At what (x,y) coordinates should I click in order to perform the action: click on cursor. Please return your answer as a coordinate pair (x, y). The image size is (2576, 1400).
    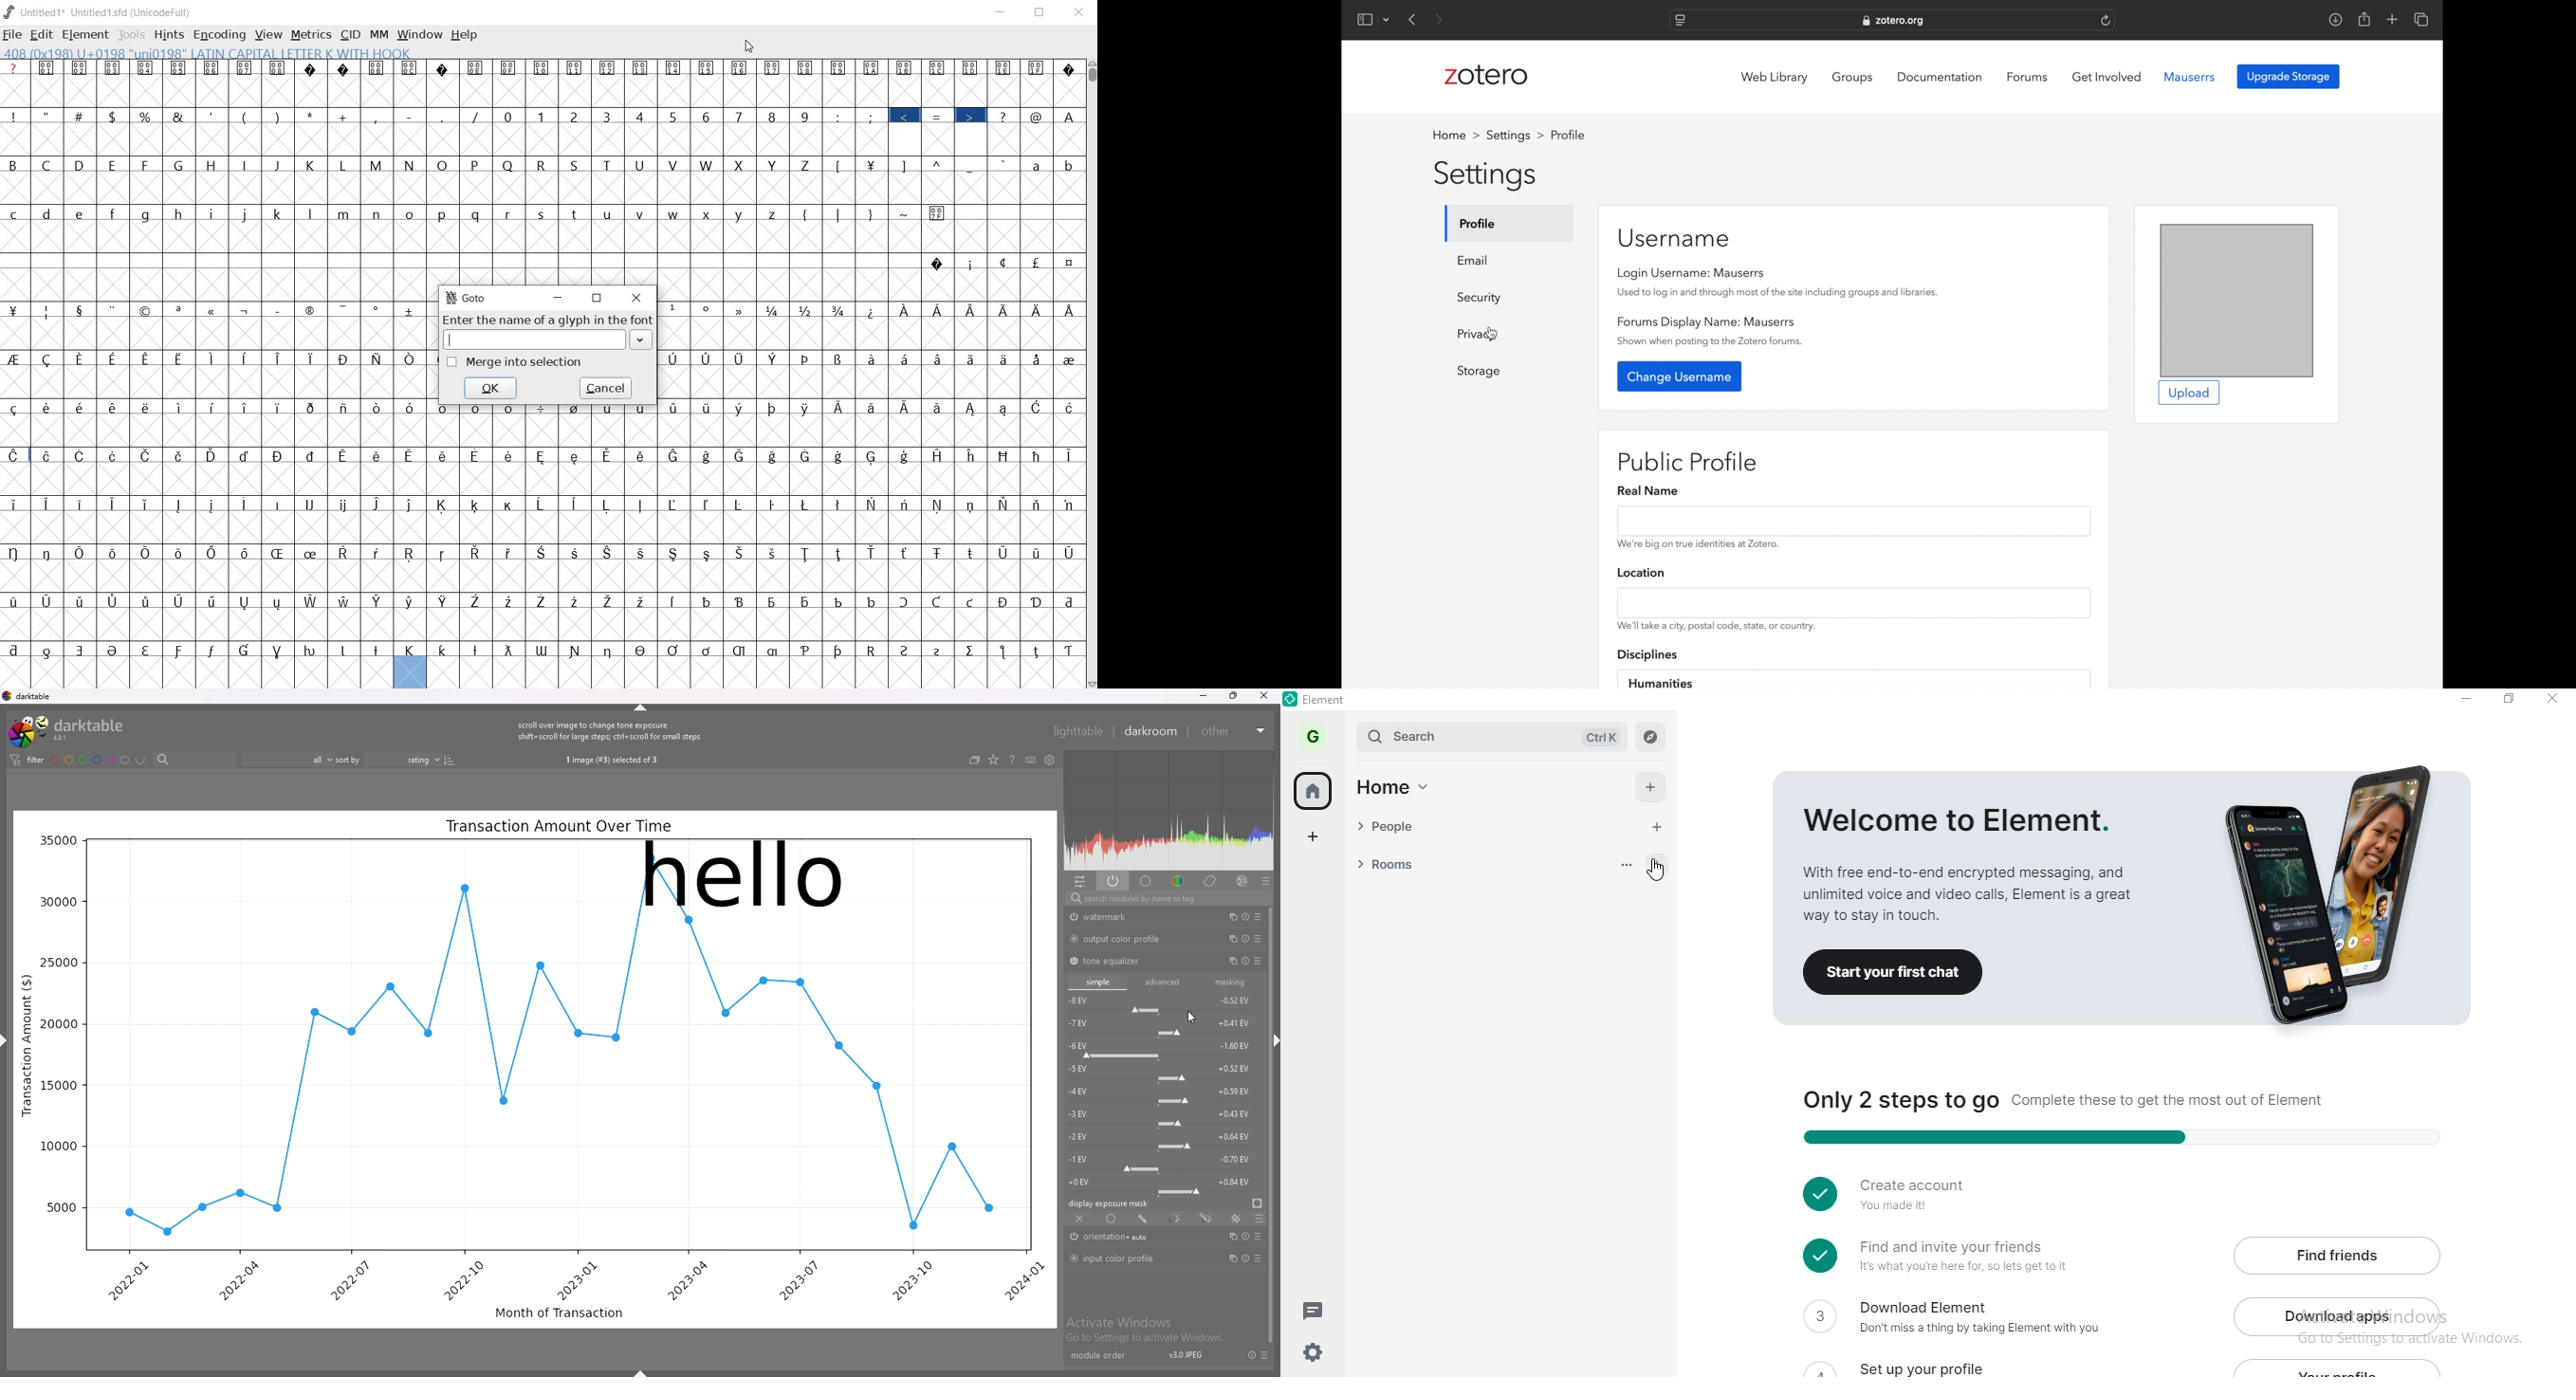
    Looking at the image, I should click on (750, 45).